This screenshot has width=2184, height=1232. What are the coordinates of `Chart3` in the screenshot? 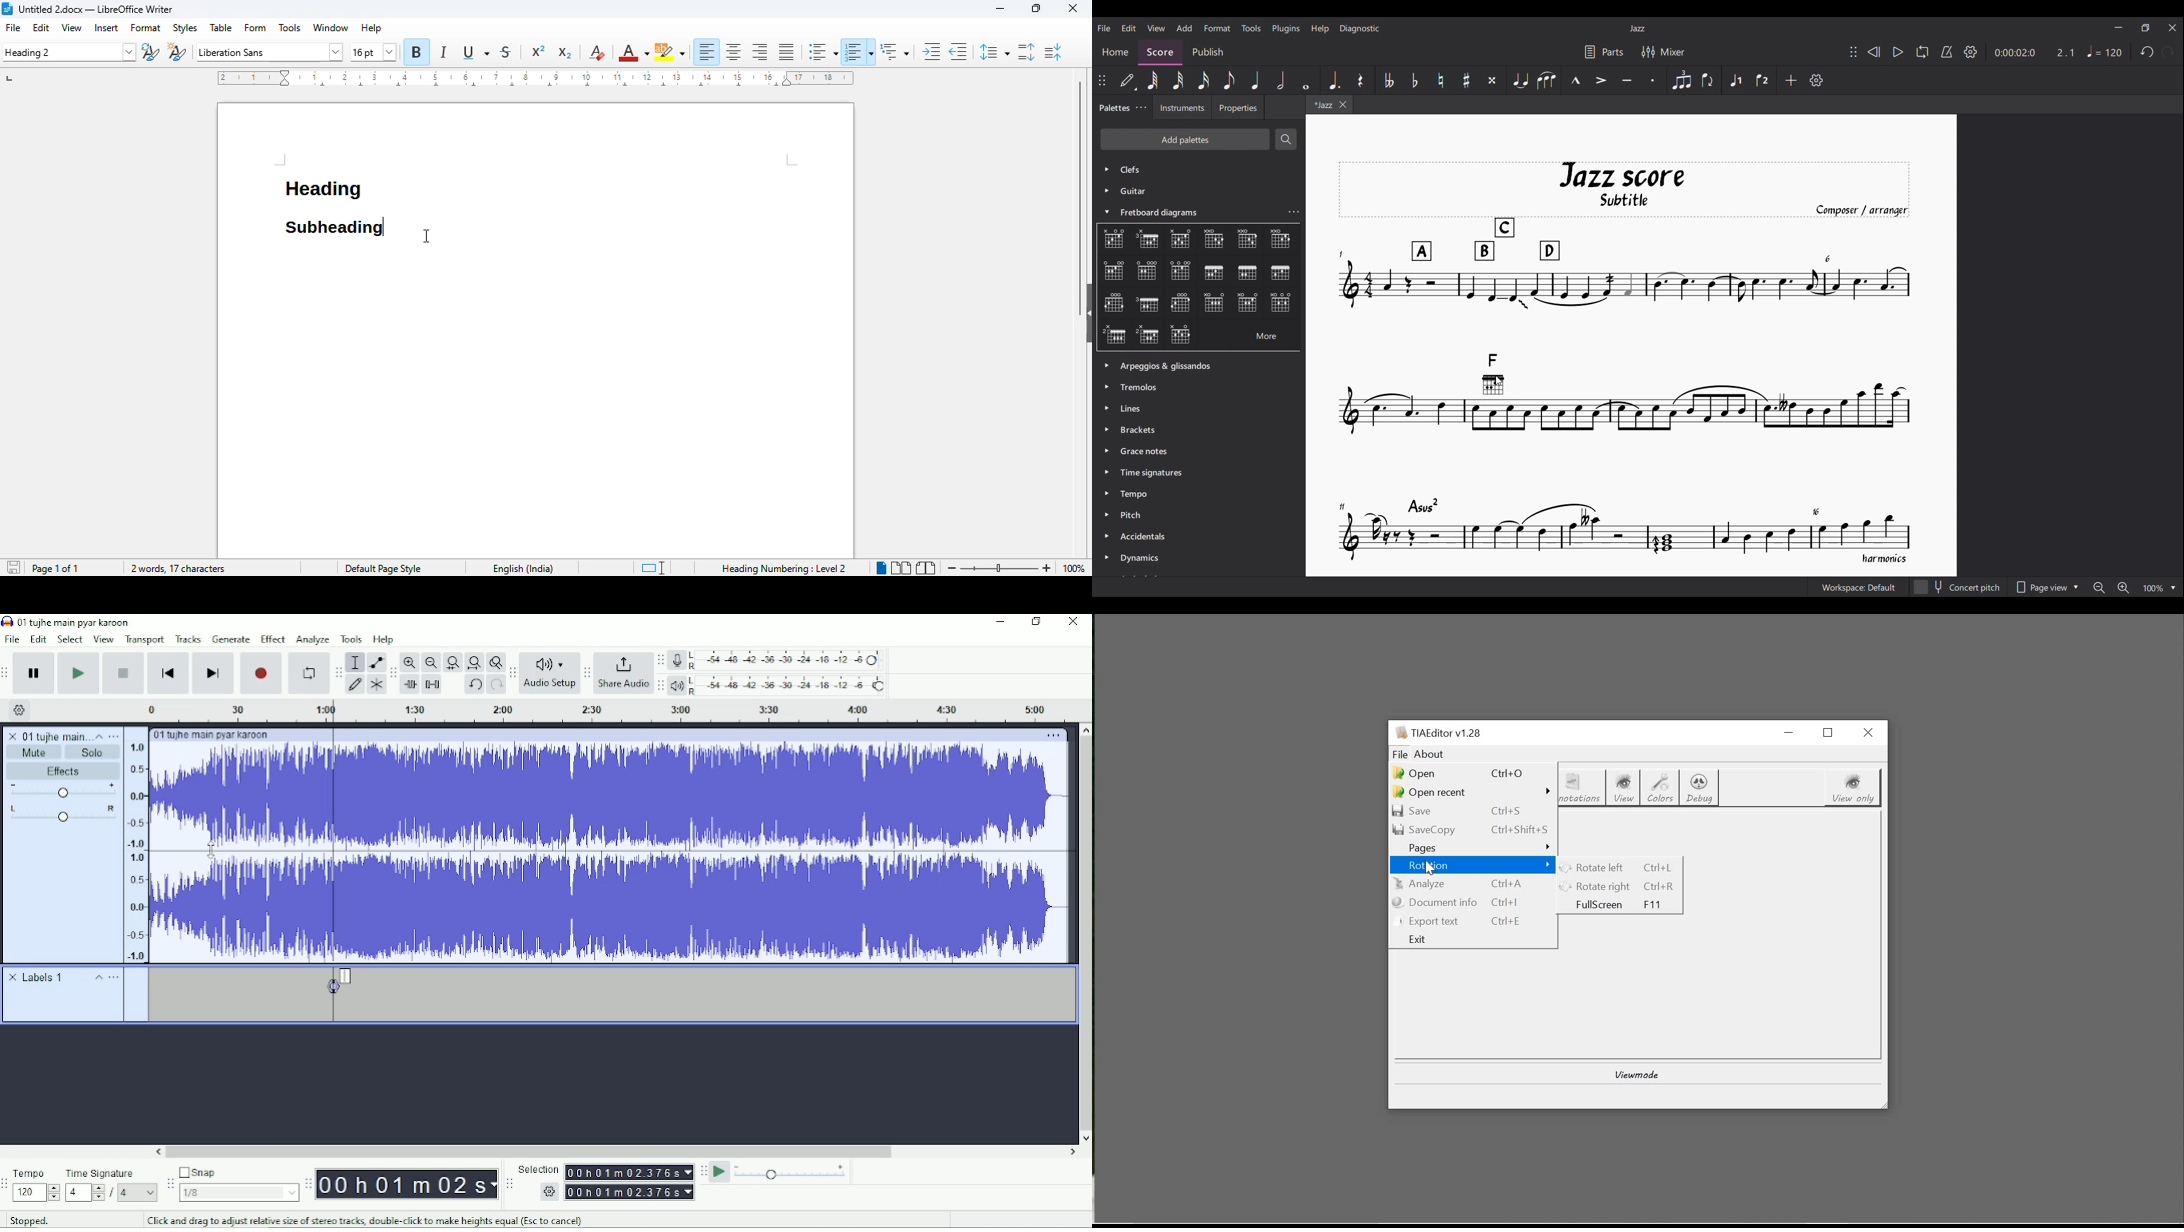 It's located at (1182, 240).